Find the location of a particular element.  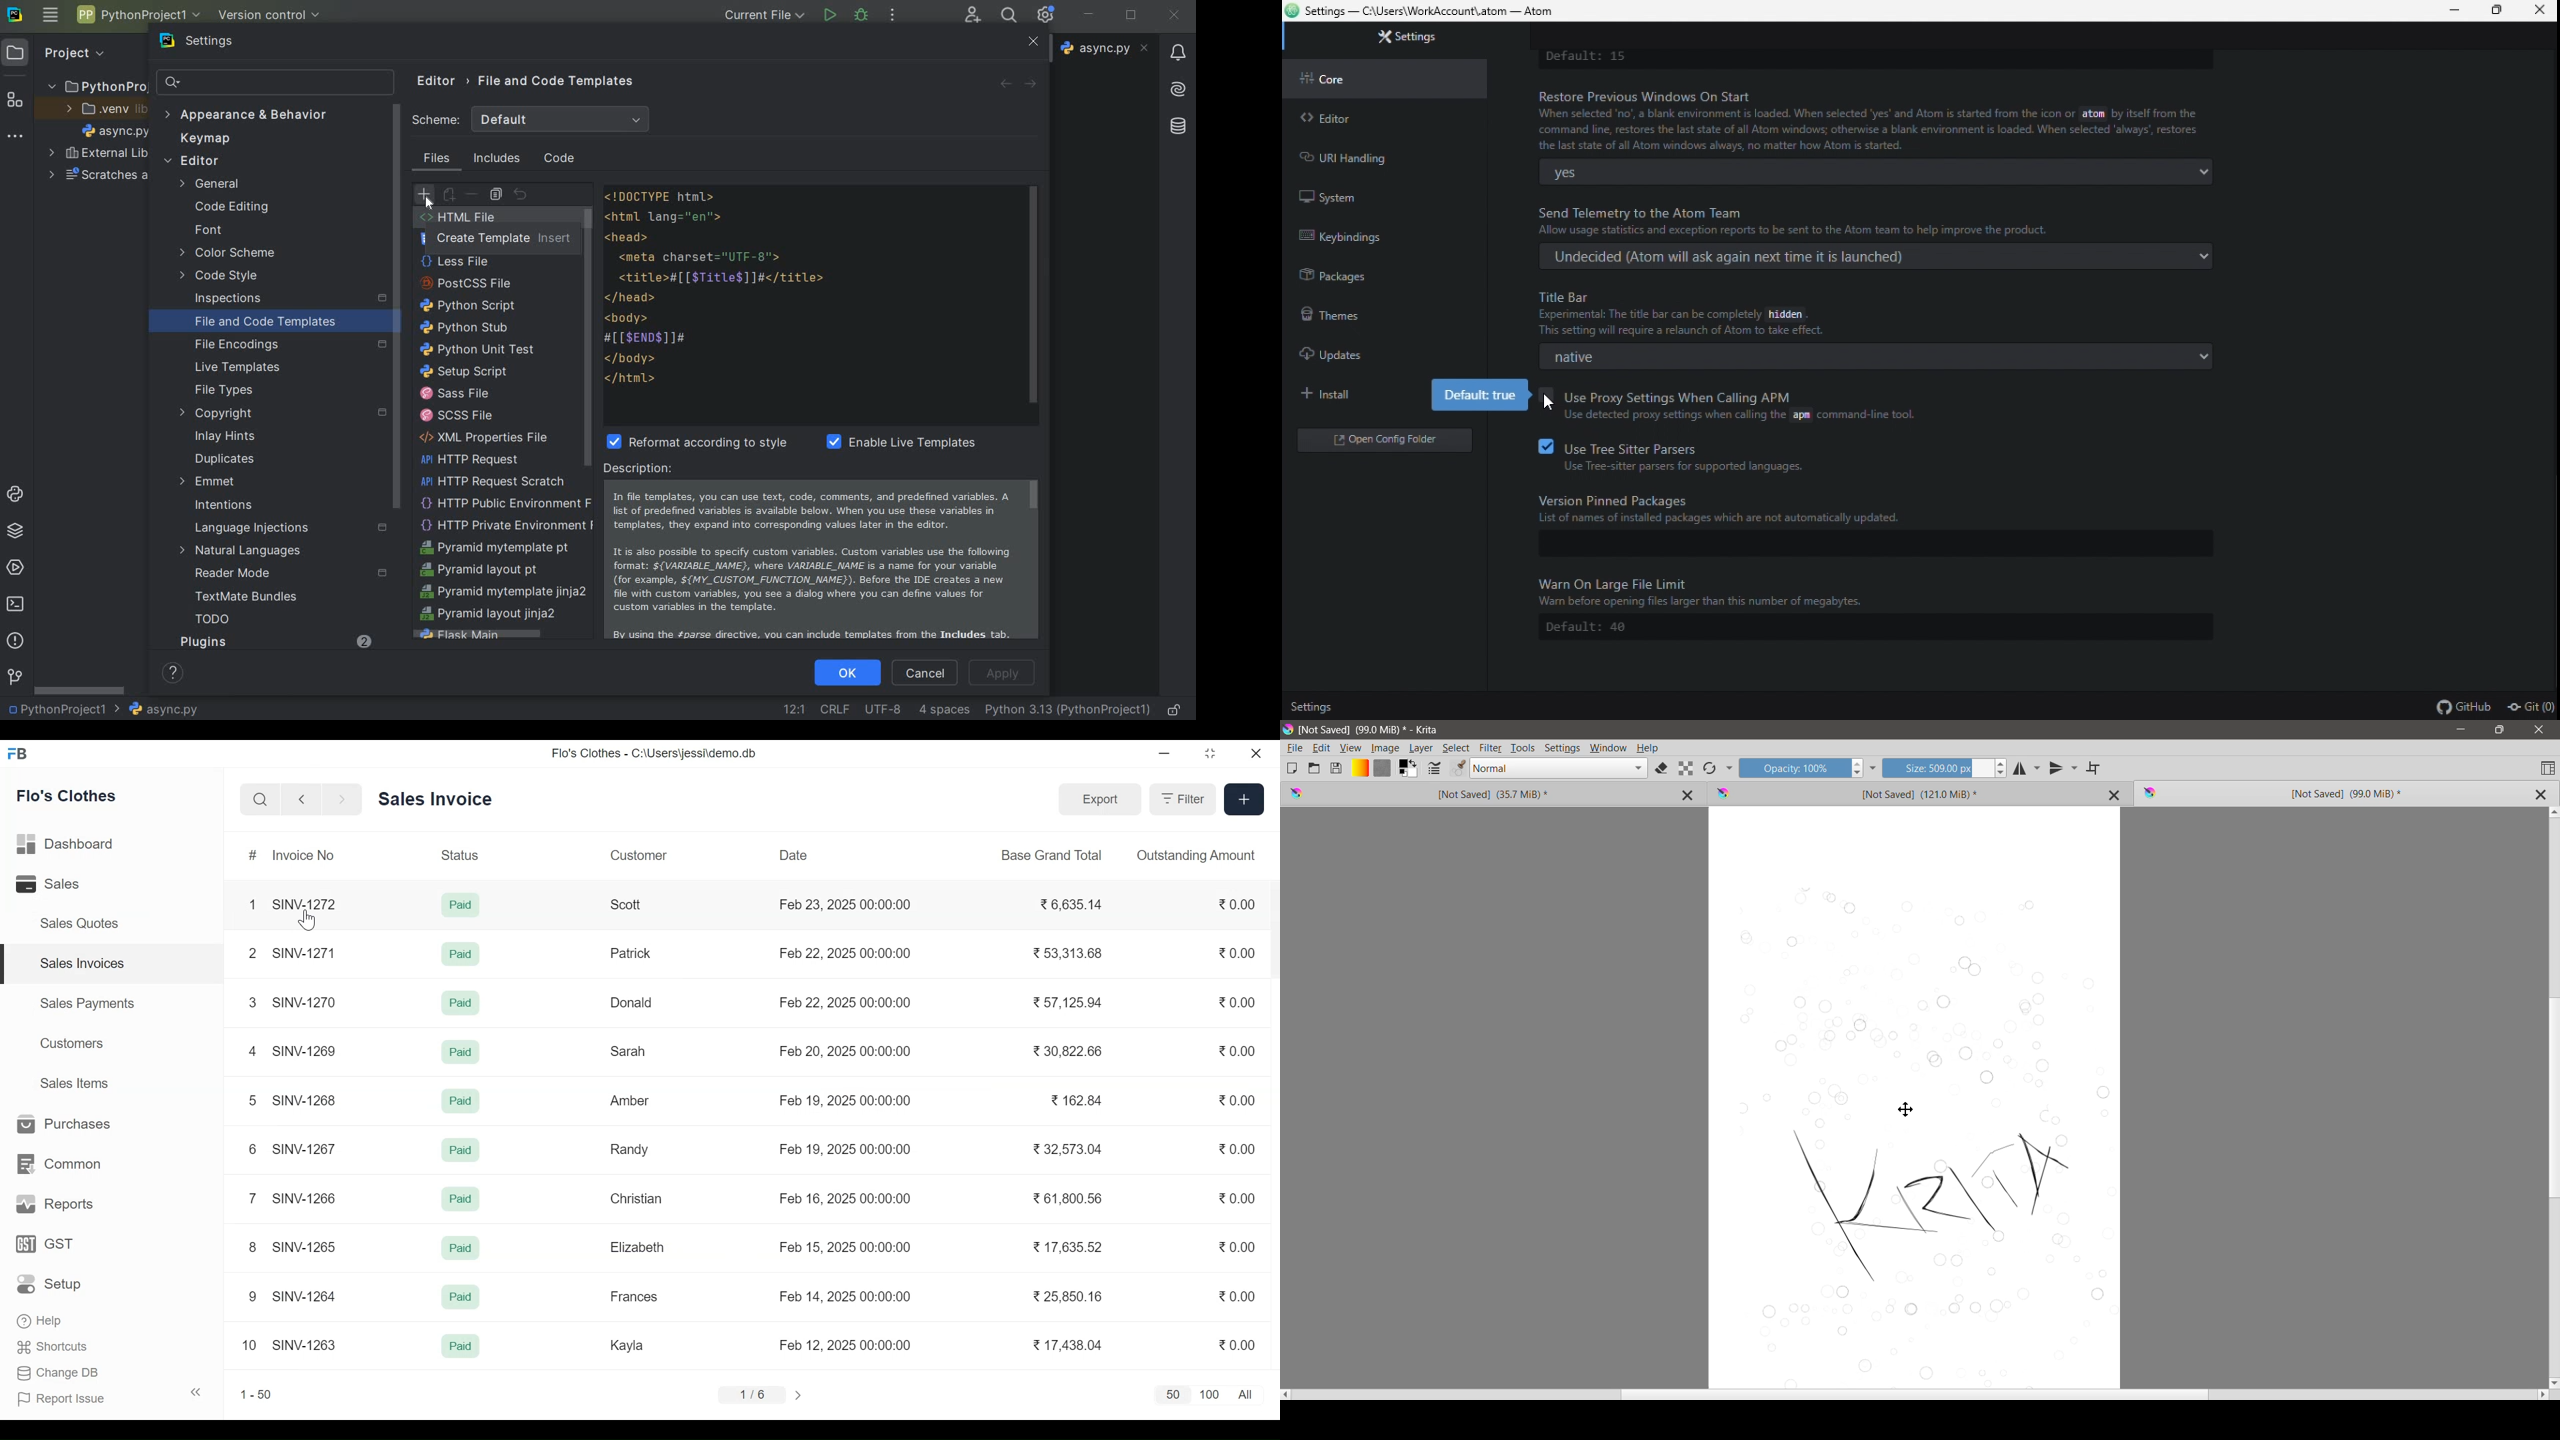

Setup is located at coordinates (49, 1283).